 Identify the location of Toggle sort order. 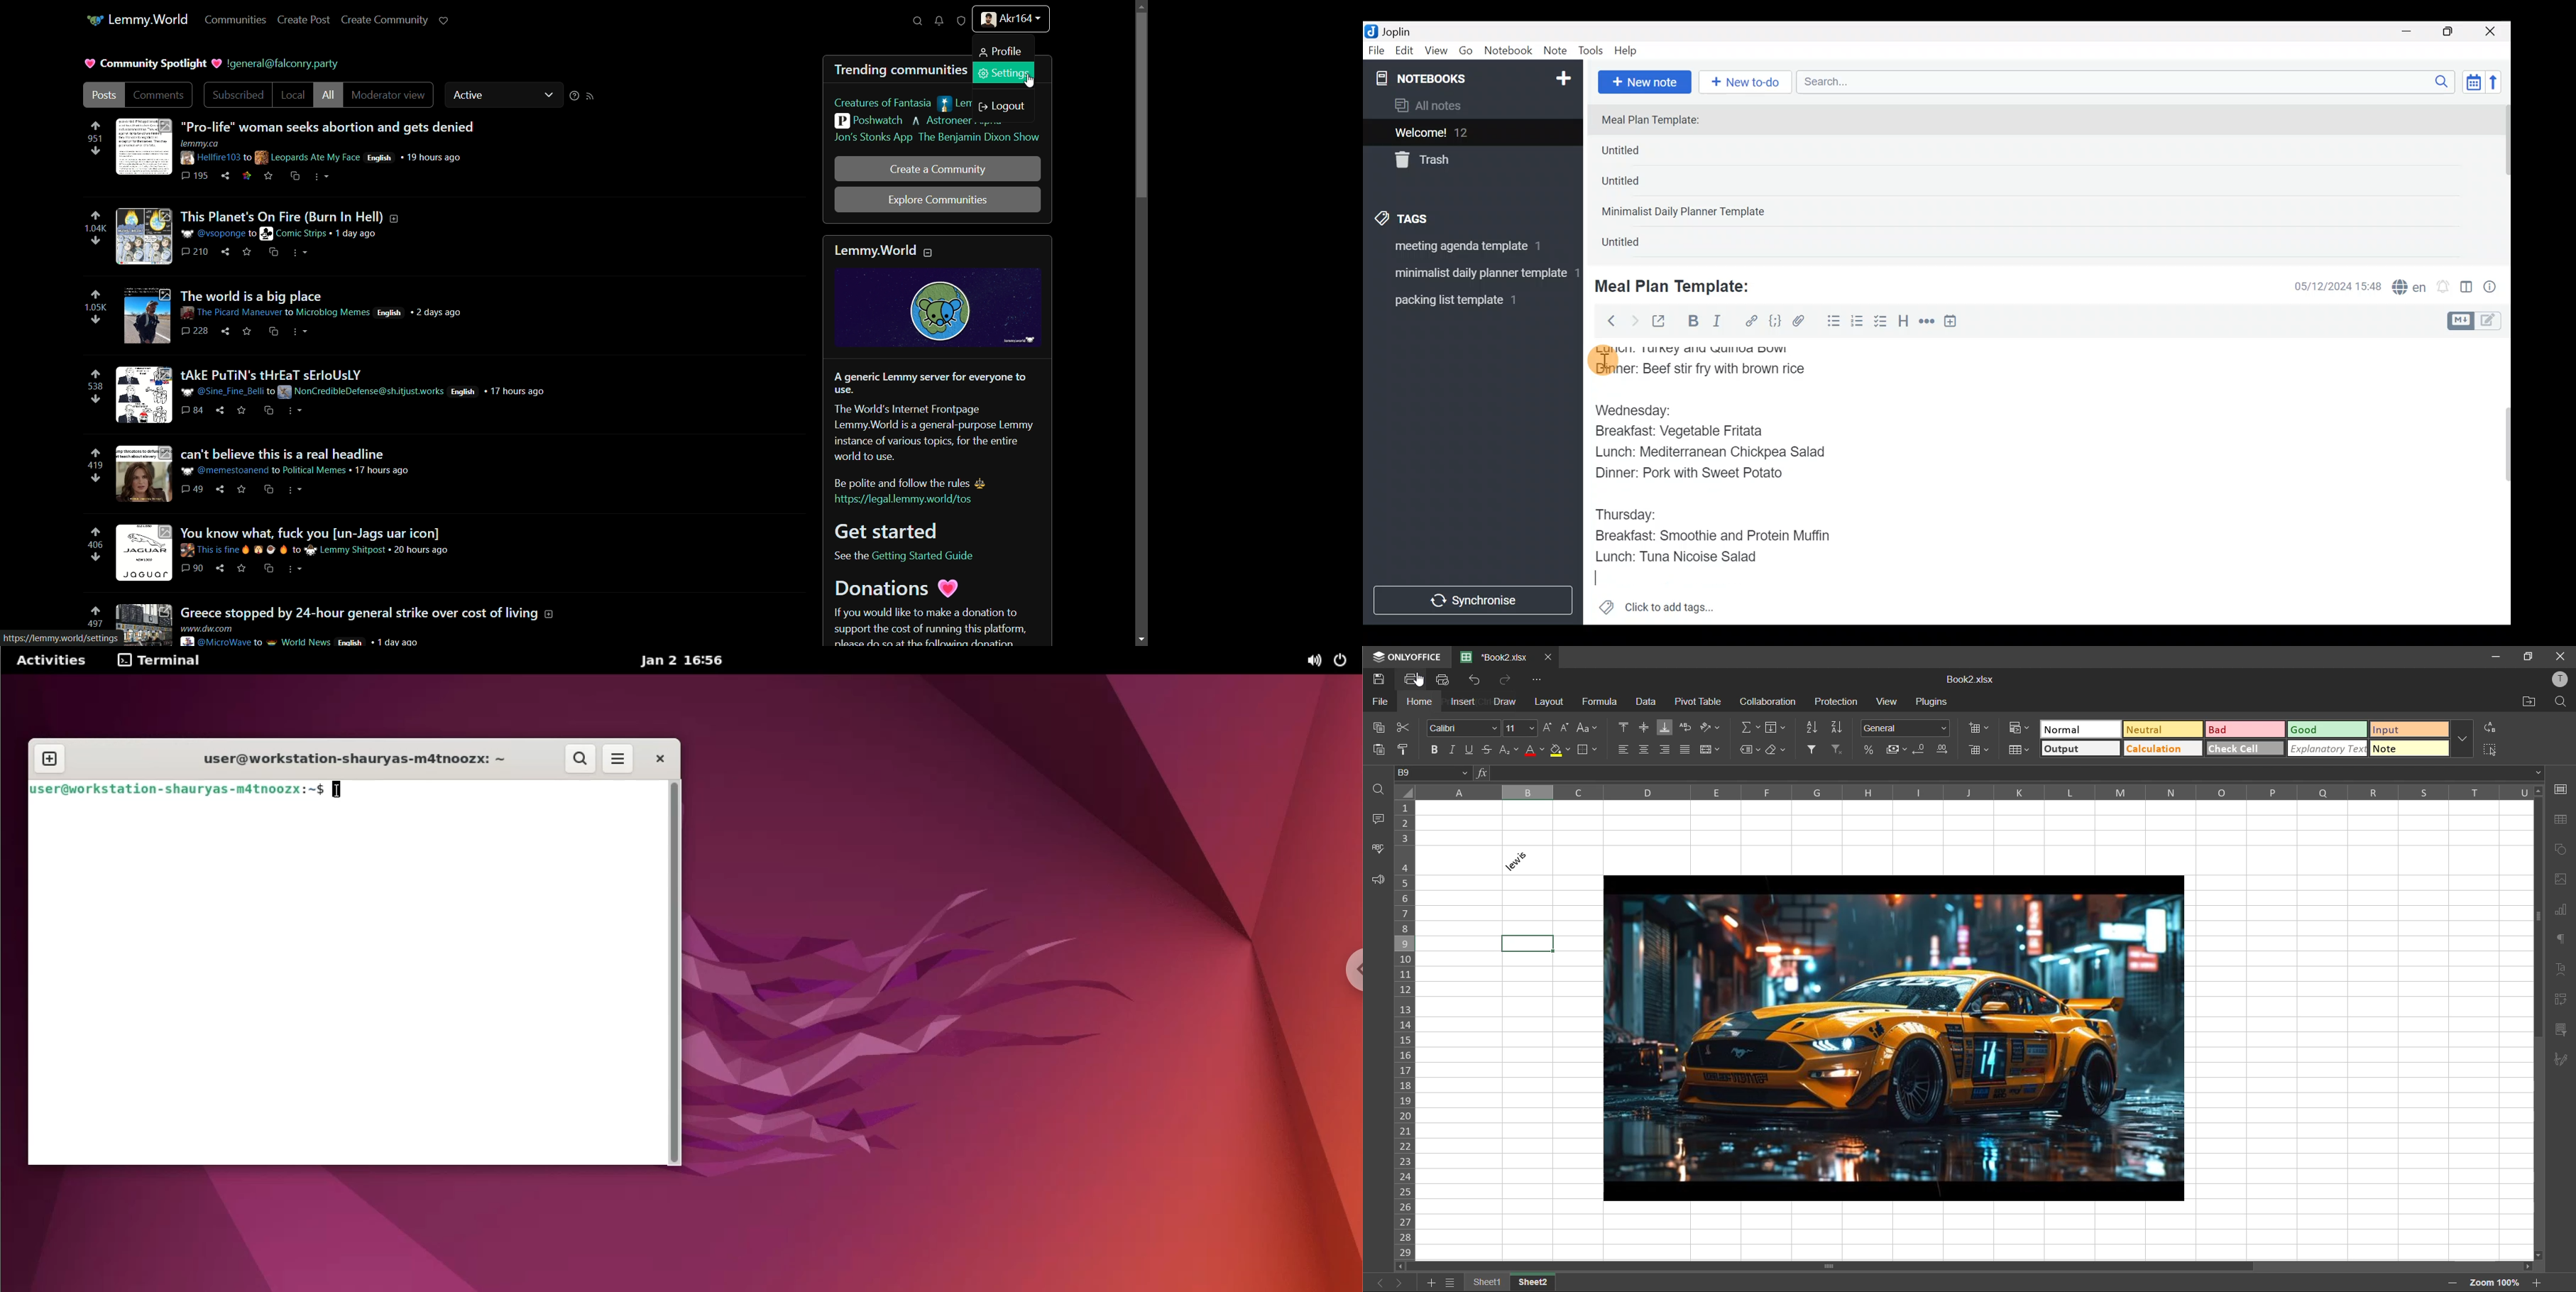
(2474, 83).